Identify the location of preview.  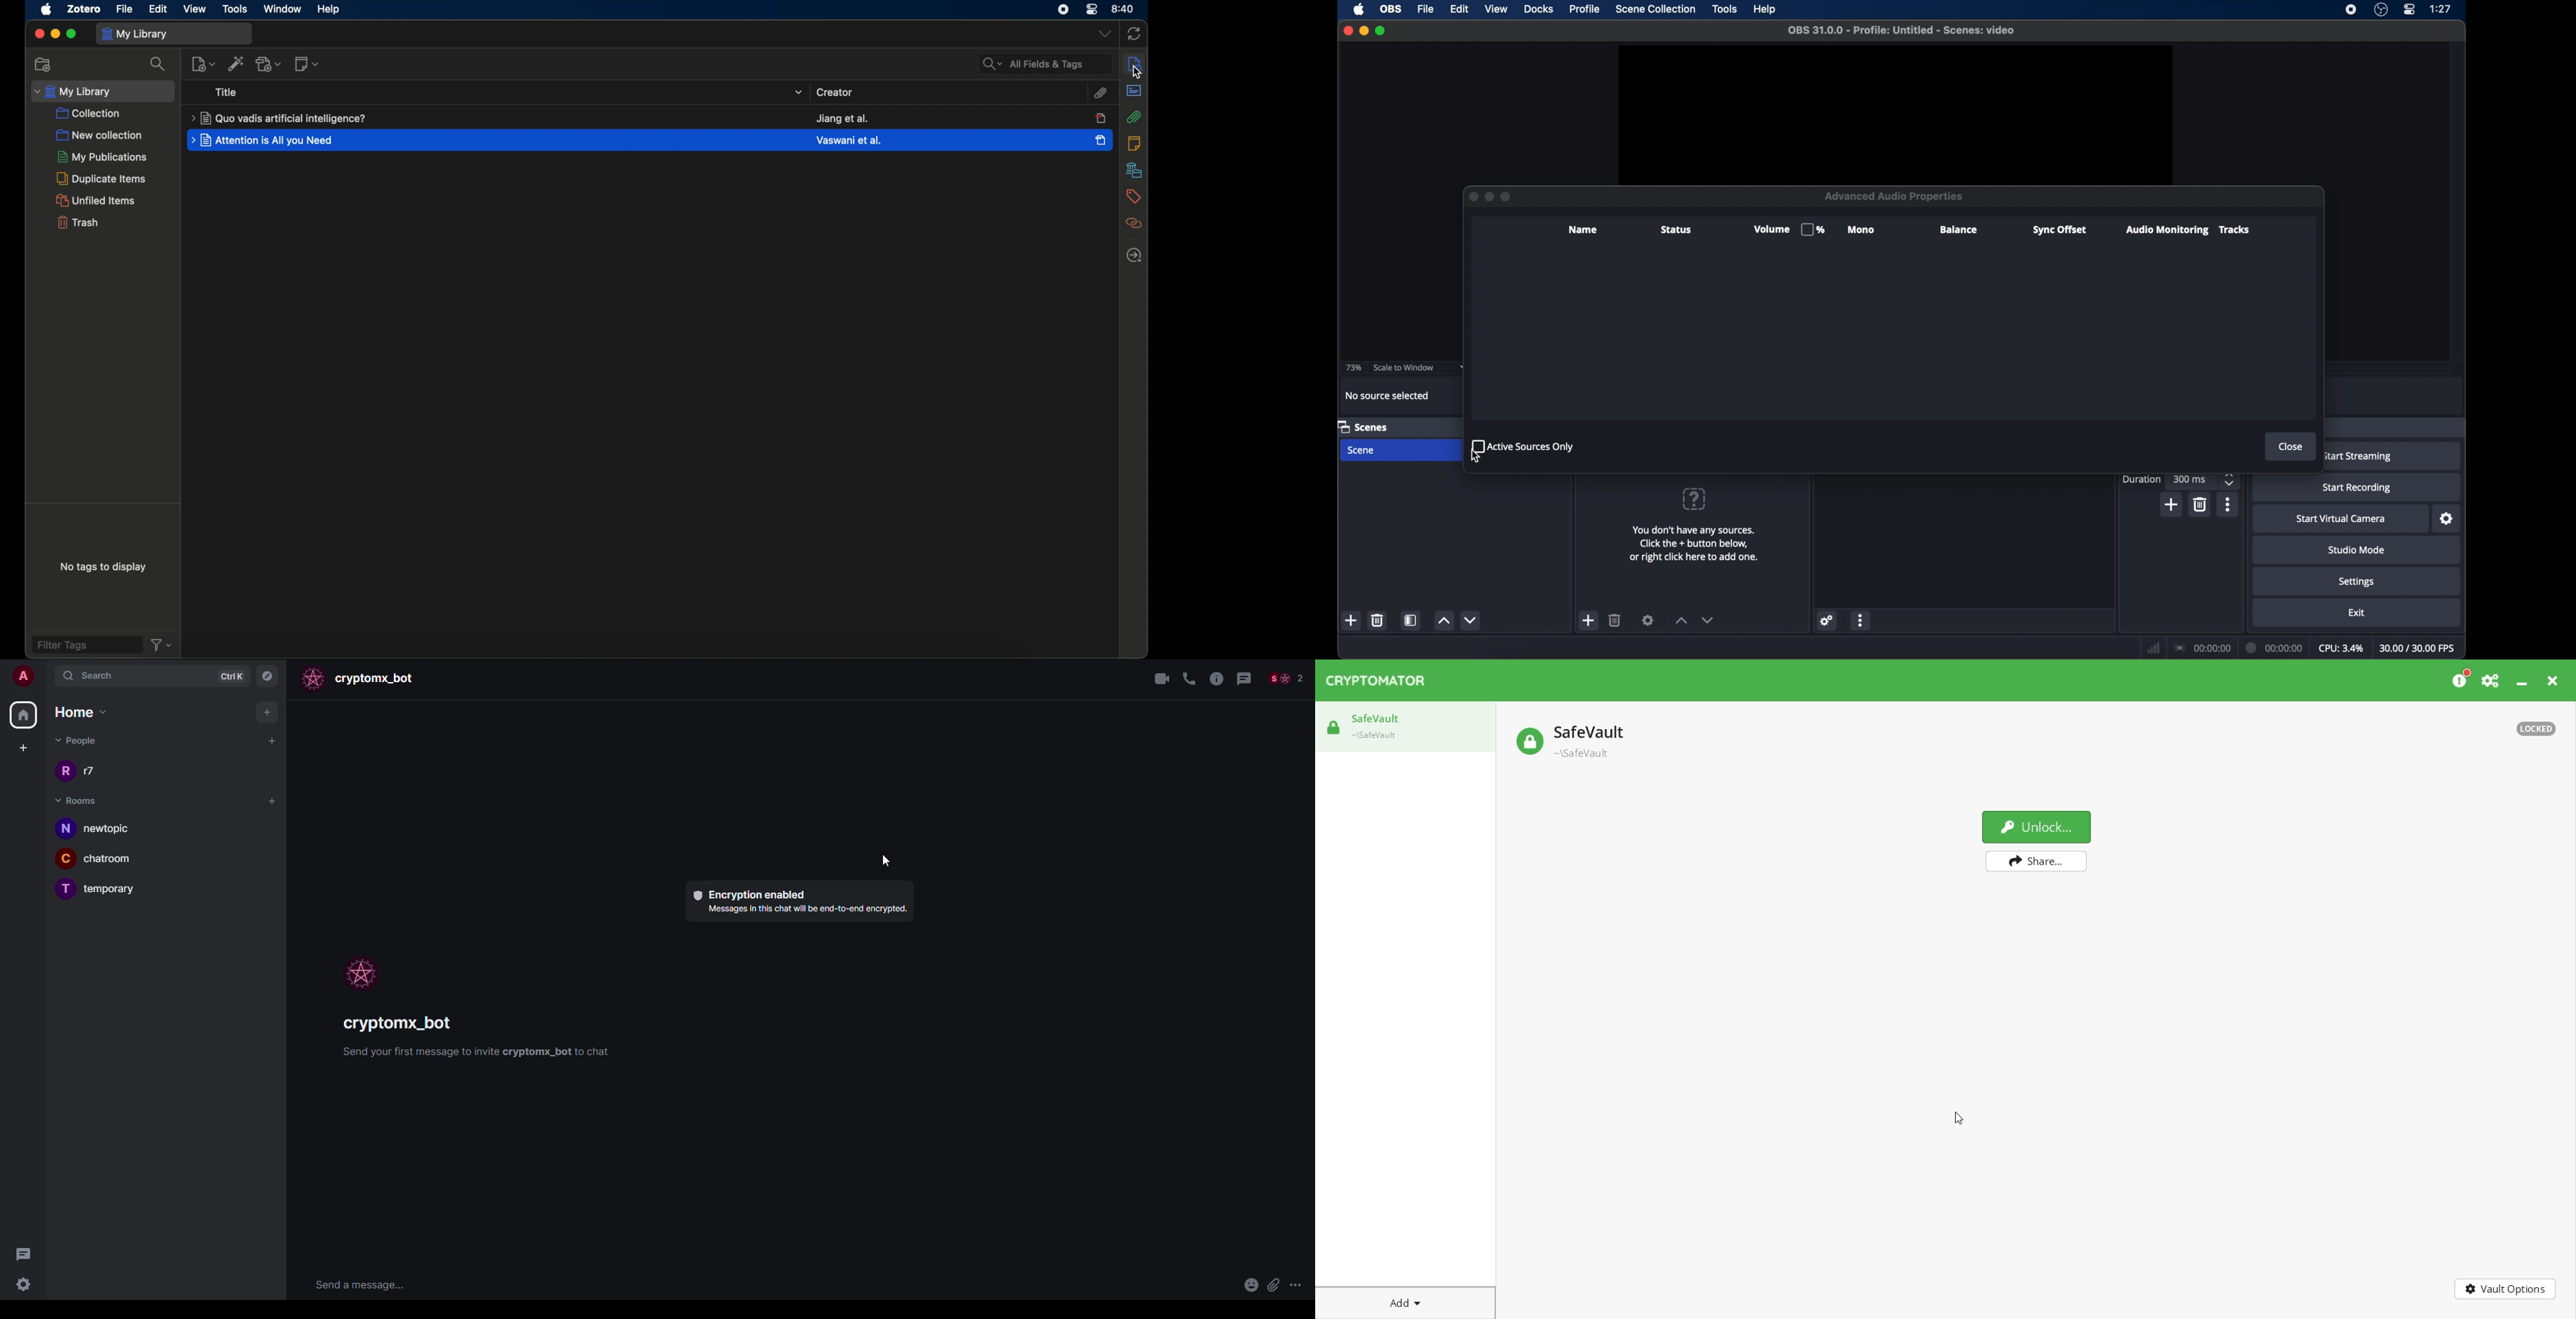
(1897, 112).